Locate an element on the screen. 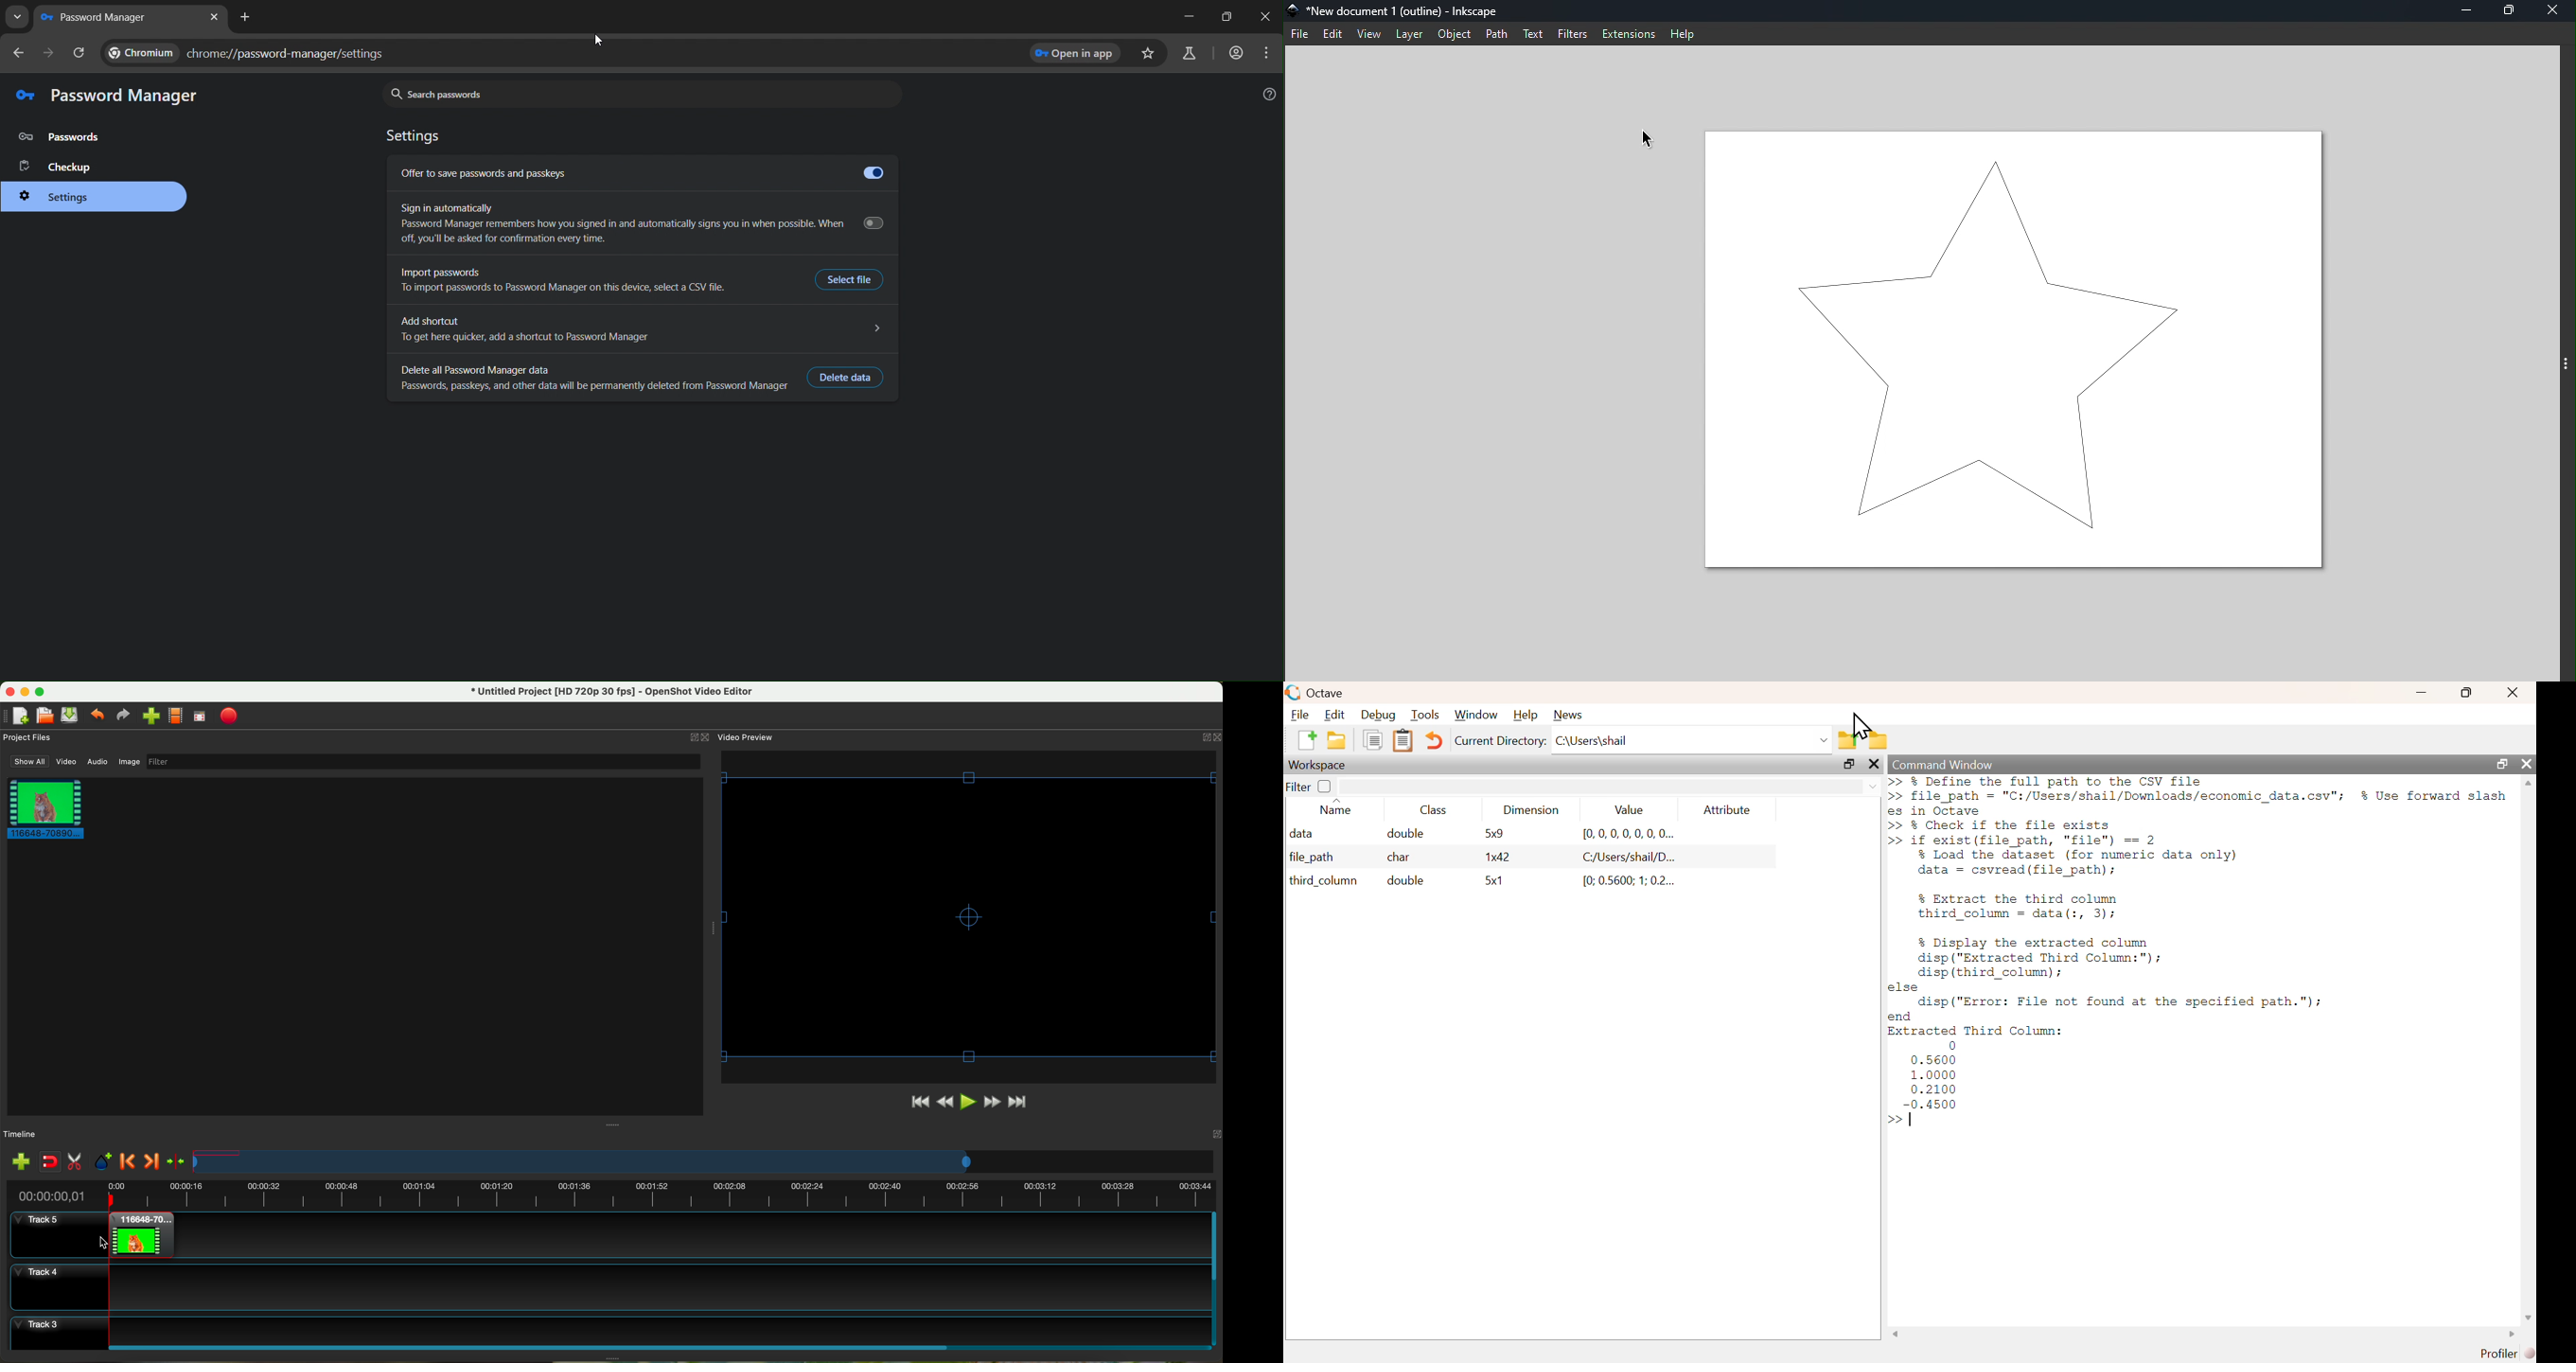  center the timeline on the playhead is located at coordinates (177, 1162).